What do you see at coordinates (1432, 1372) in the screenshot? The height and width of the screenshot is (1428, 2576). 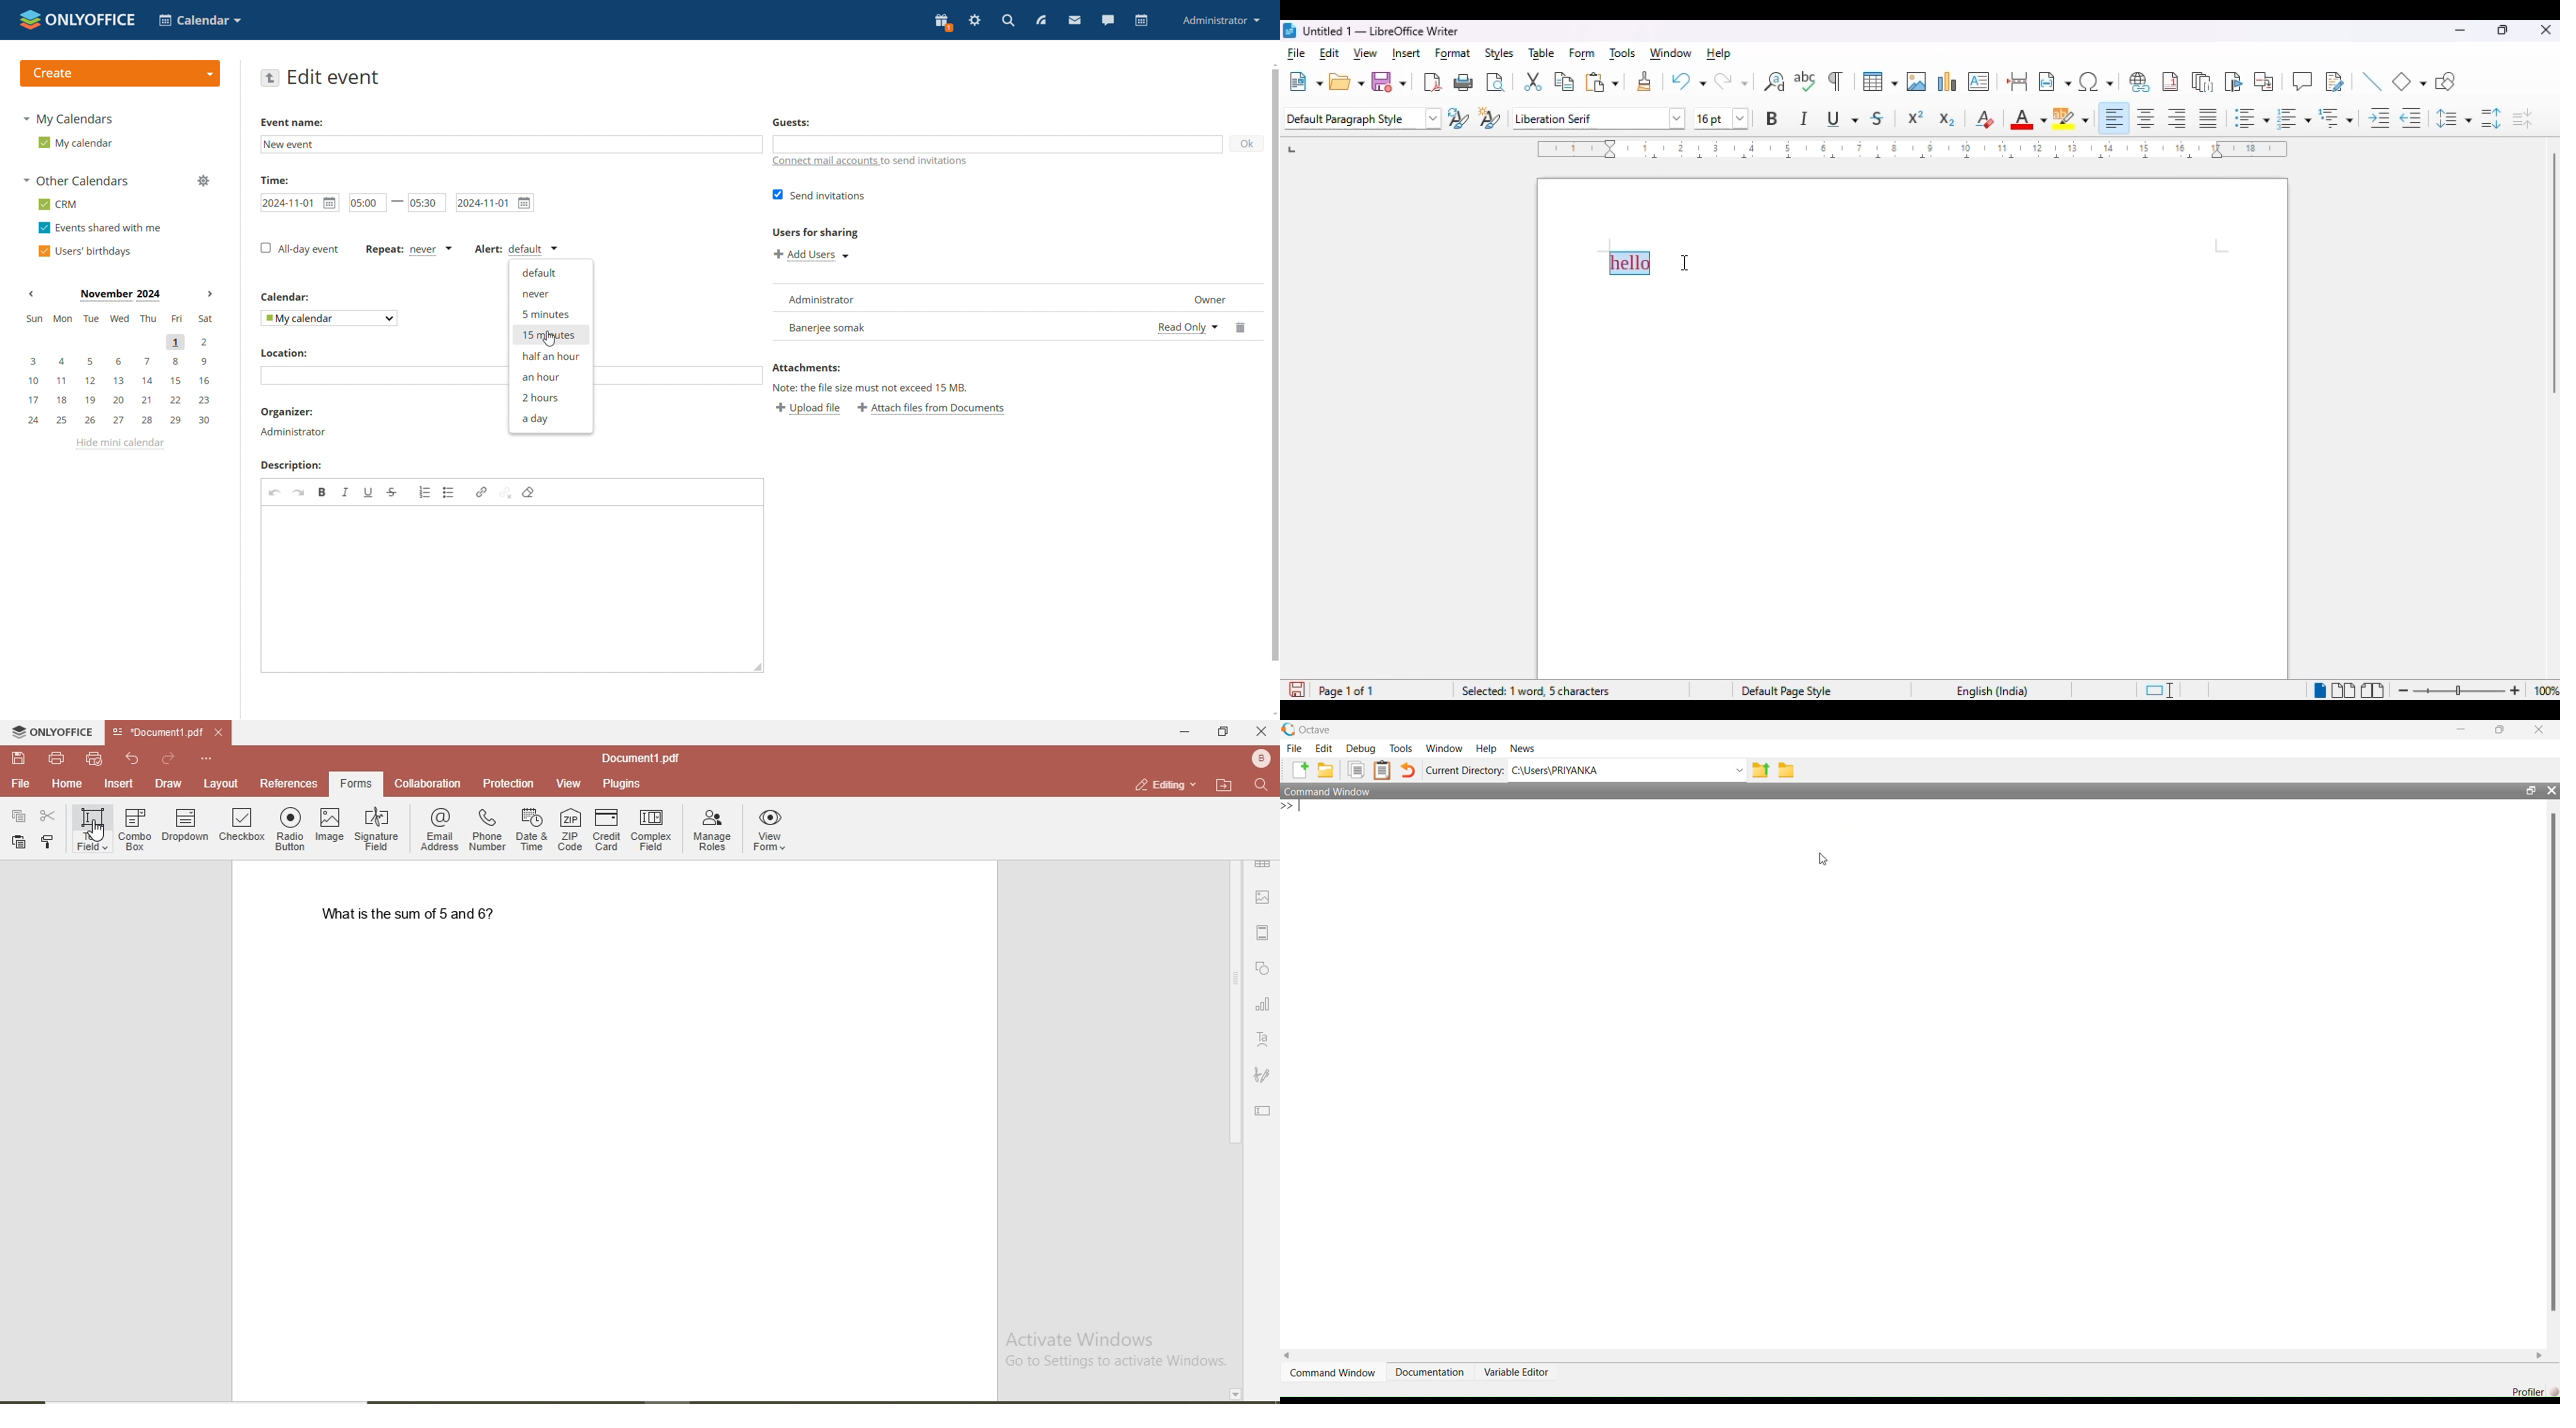 I see `Documentation` at bounding box center [1432, 1372].